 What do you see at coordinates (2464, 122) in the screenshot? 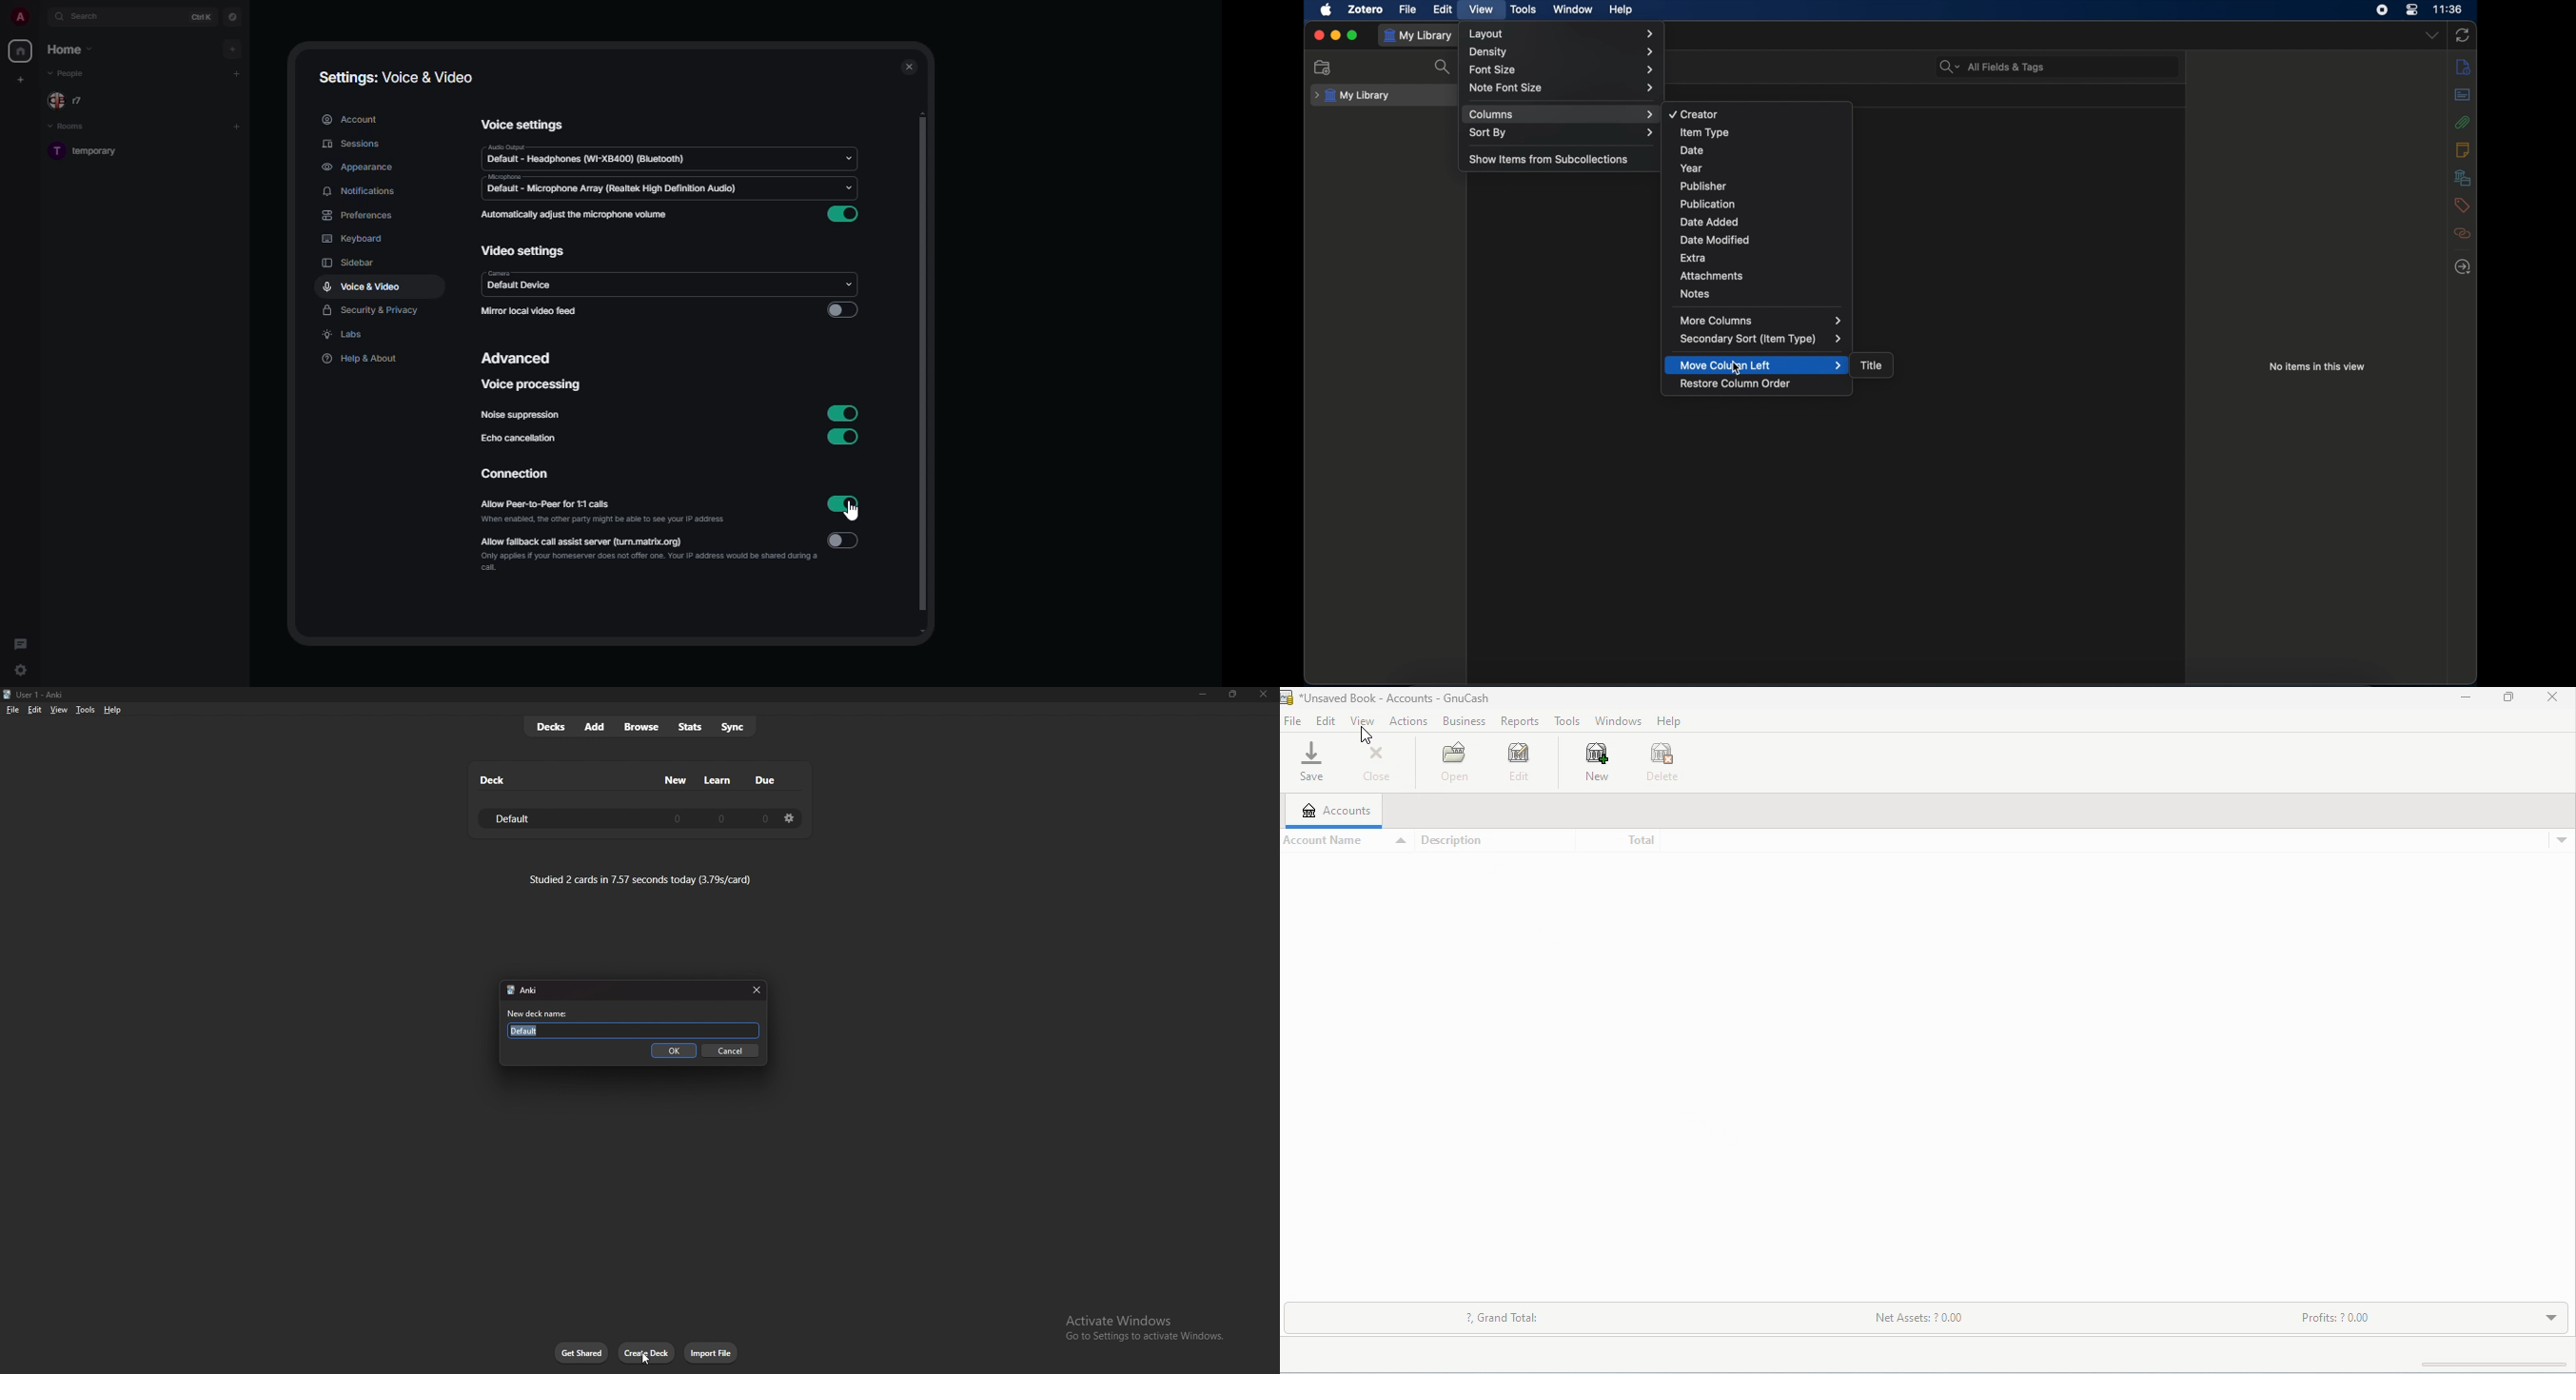
I see `attachments` at bounding box center [2464, 122].